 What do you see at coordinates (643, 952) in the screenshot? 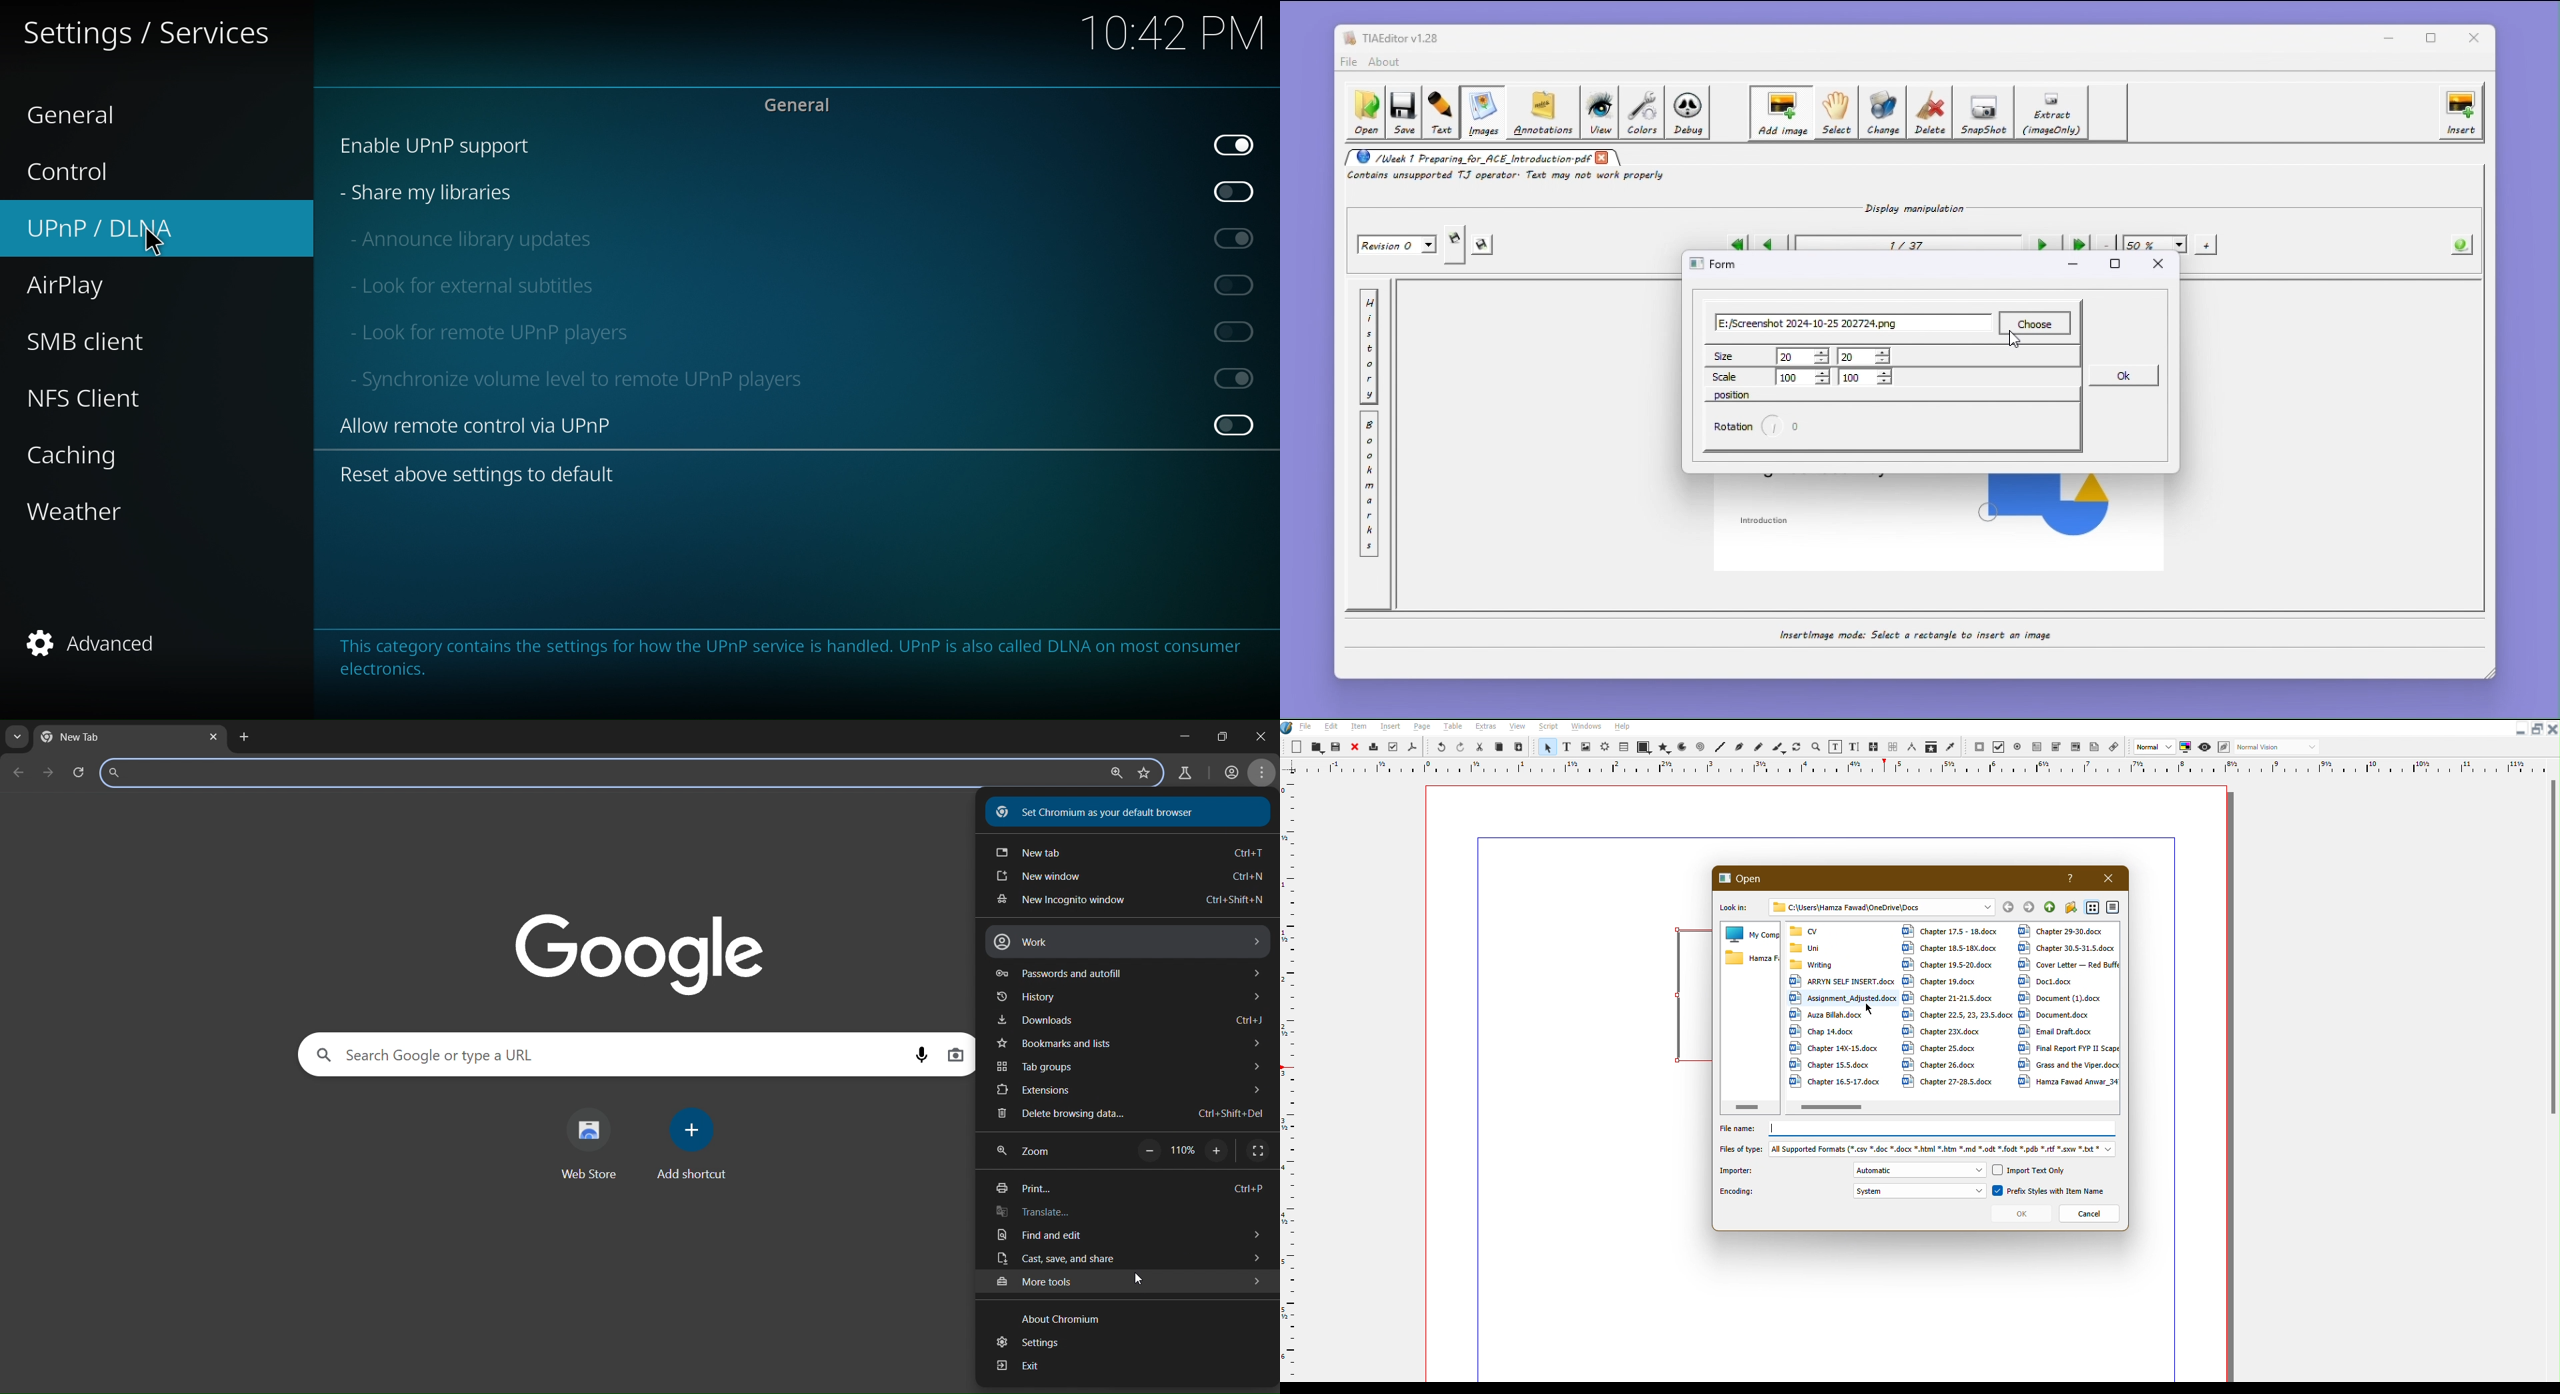
I see `image` at bounding box center [643, 952].